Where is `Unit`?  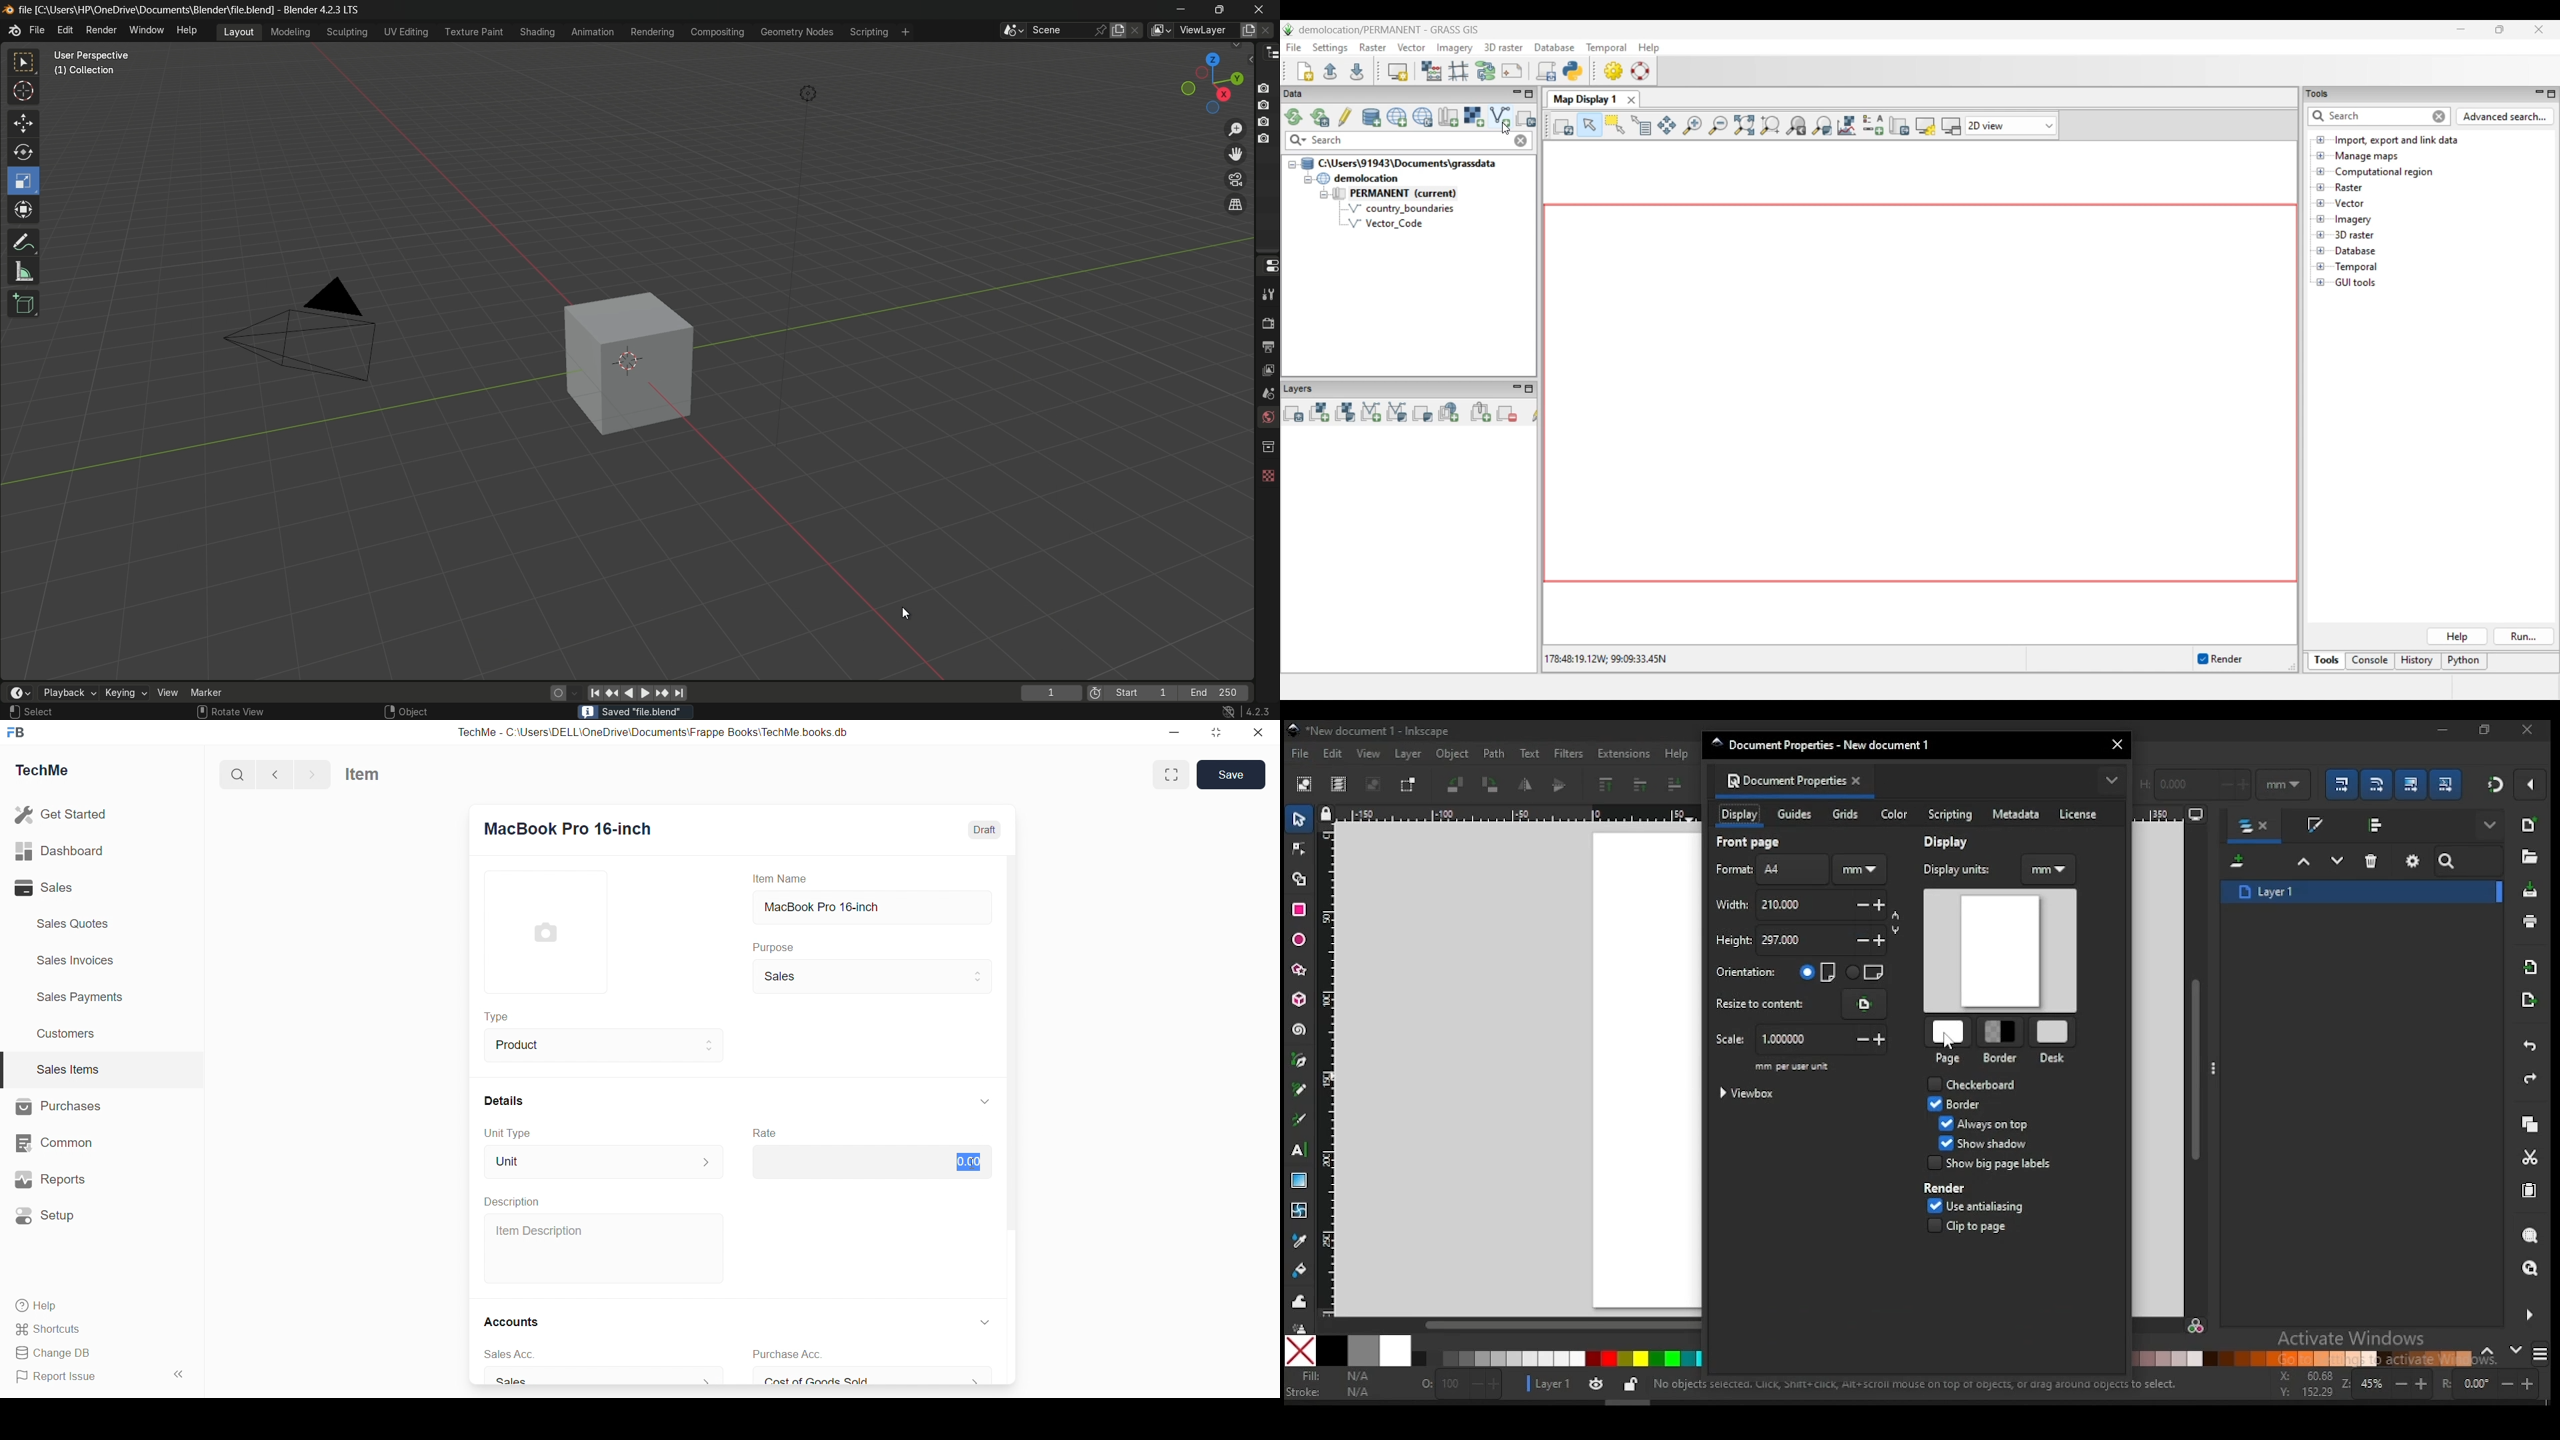
Unit is located at coordinates (603, 1162).